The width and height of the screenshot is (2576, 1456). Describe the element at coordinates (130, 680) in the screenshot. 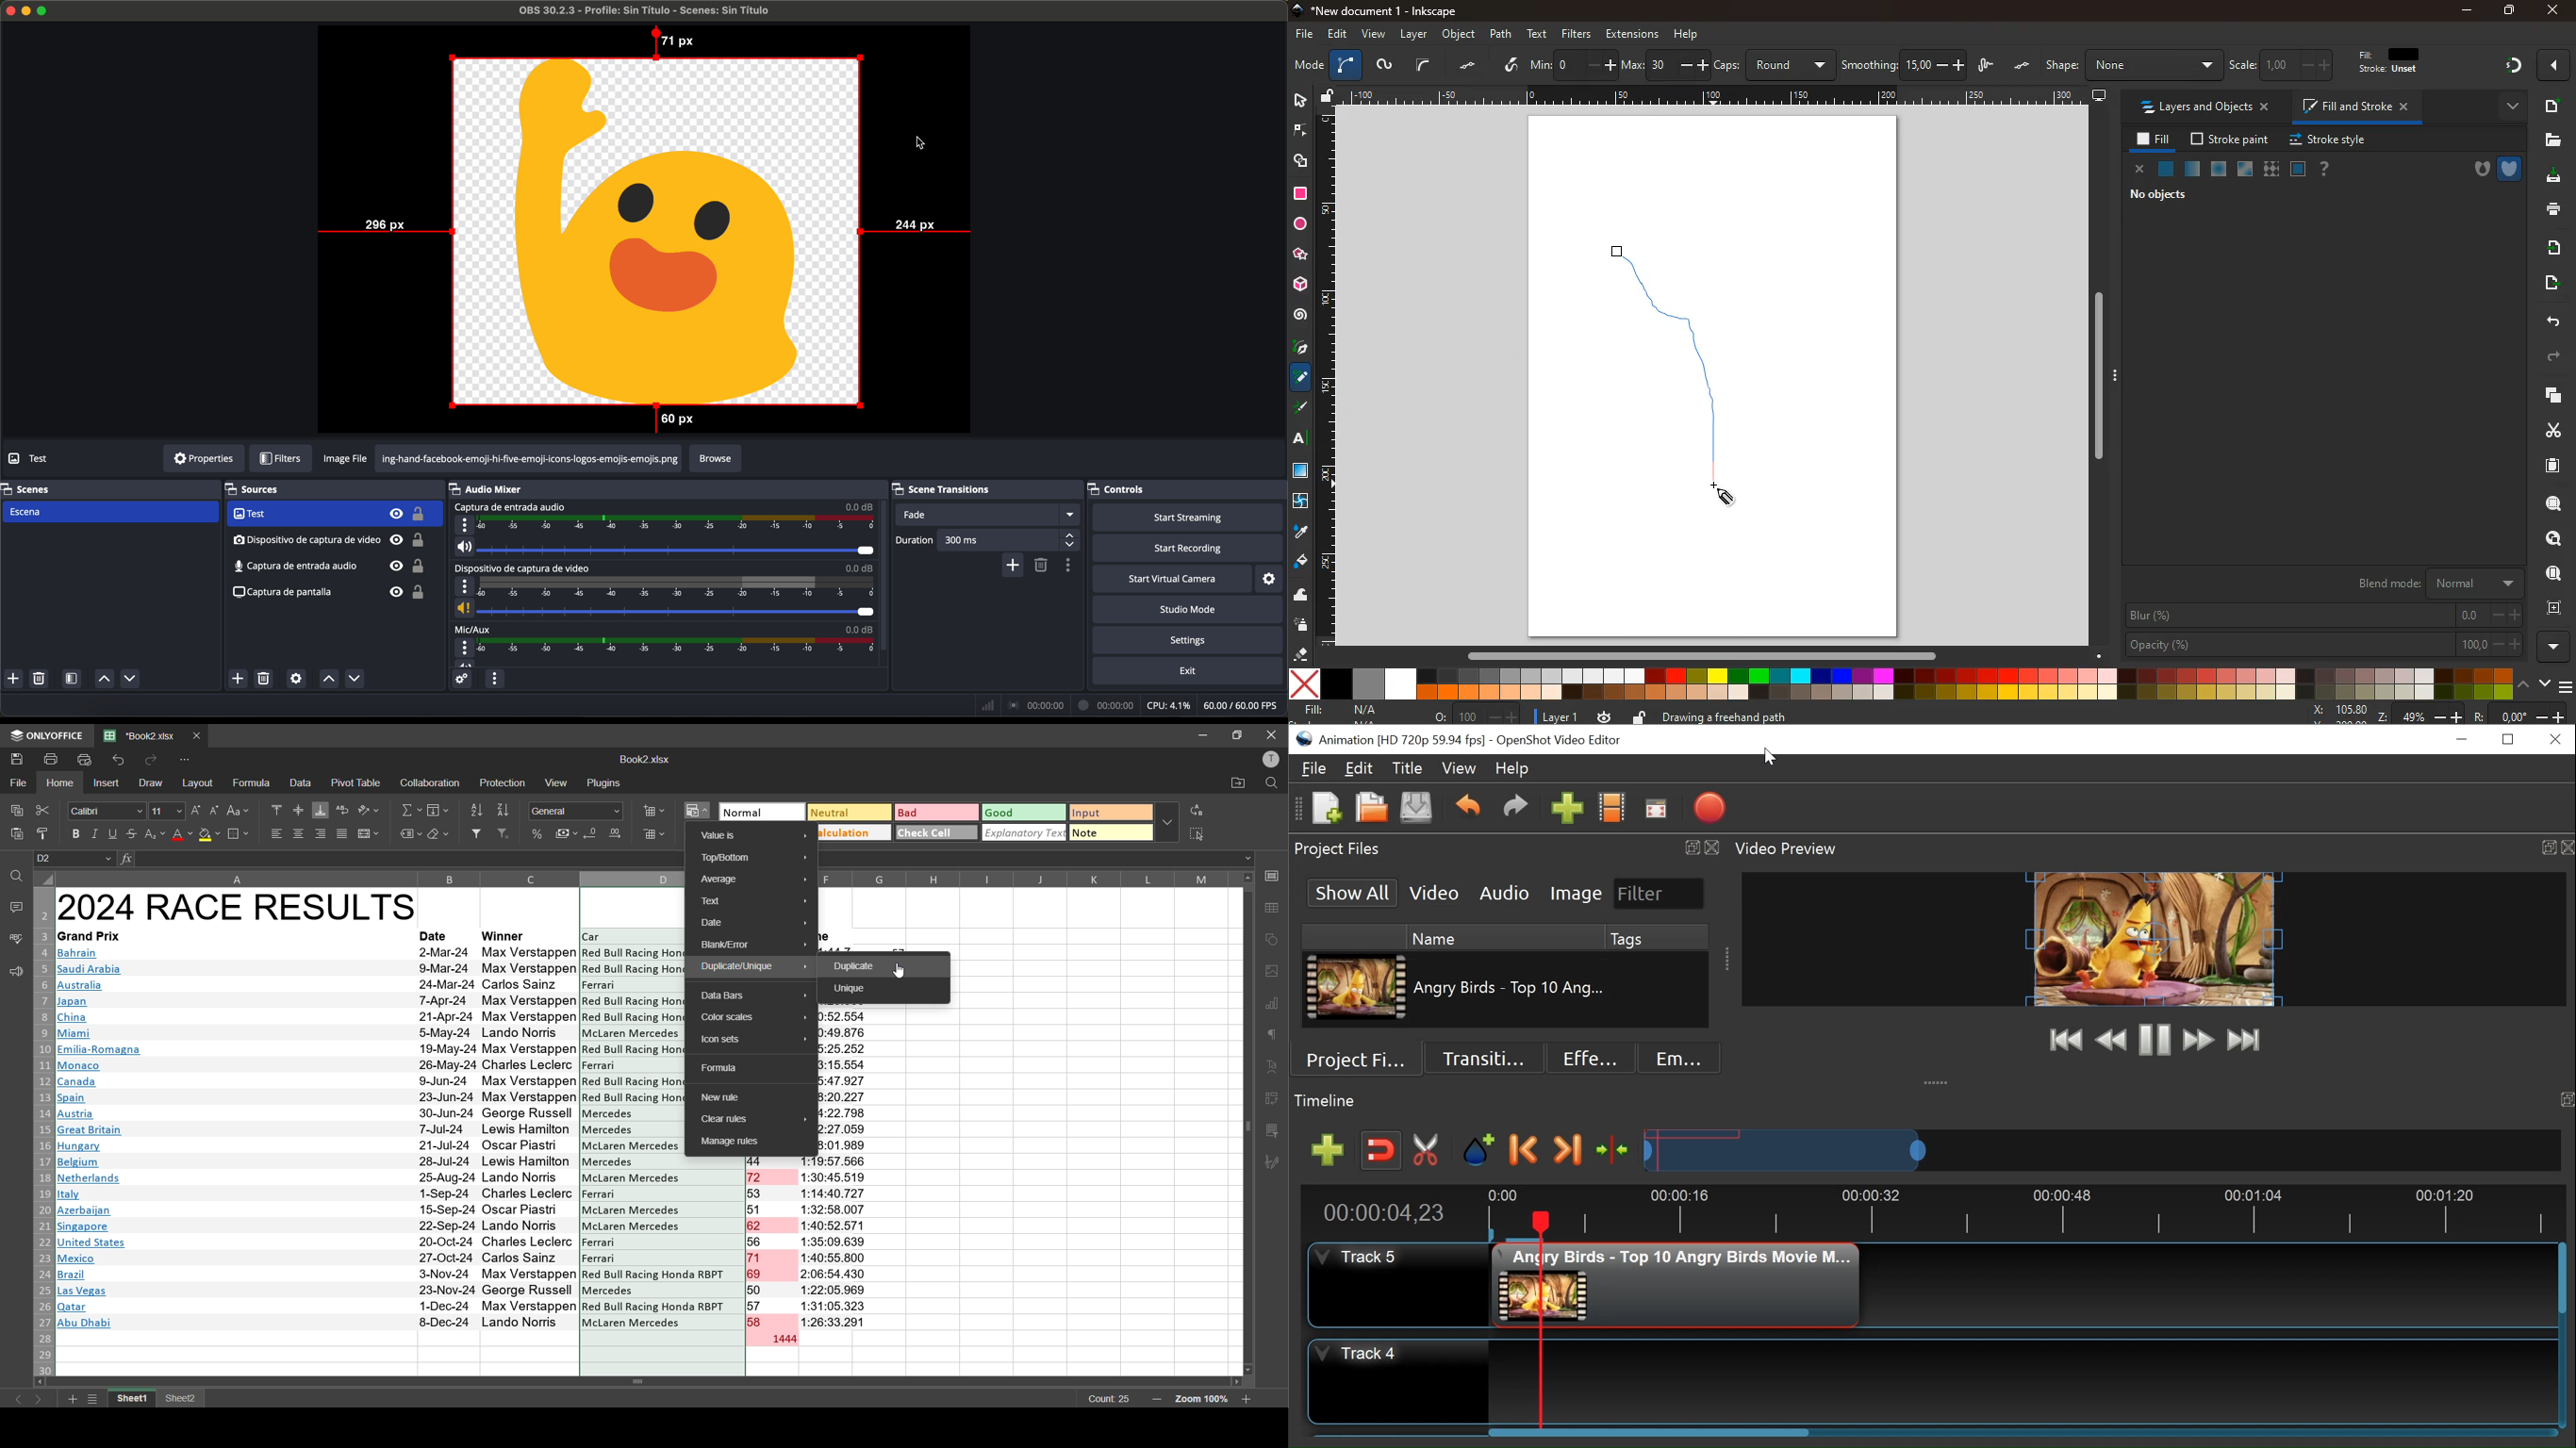

I see `move scene down` at that location.